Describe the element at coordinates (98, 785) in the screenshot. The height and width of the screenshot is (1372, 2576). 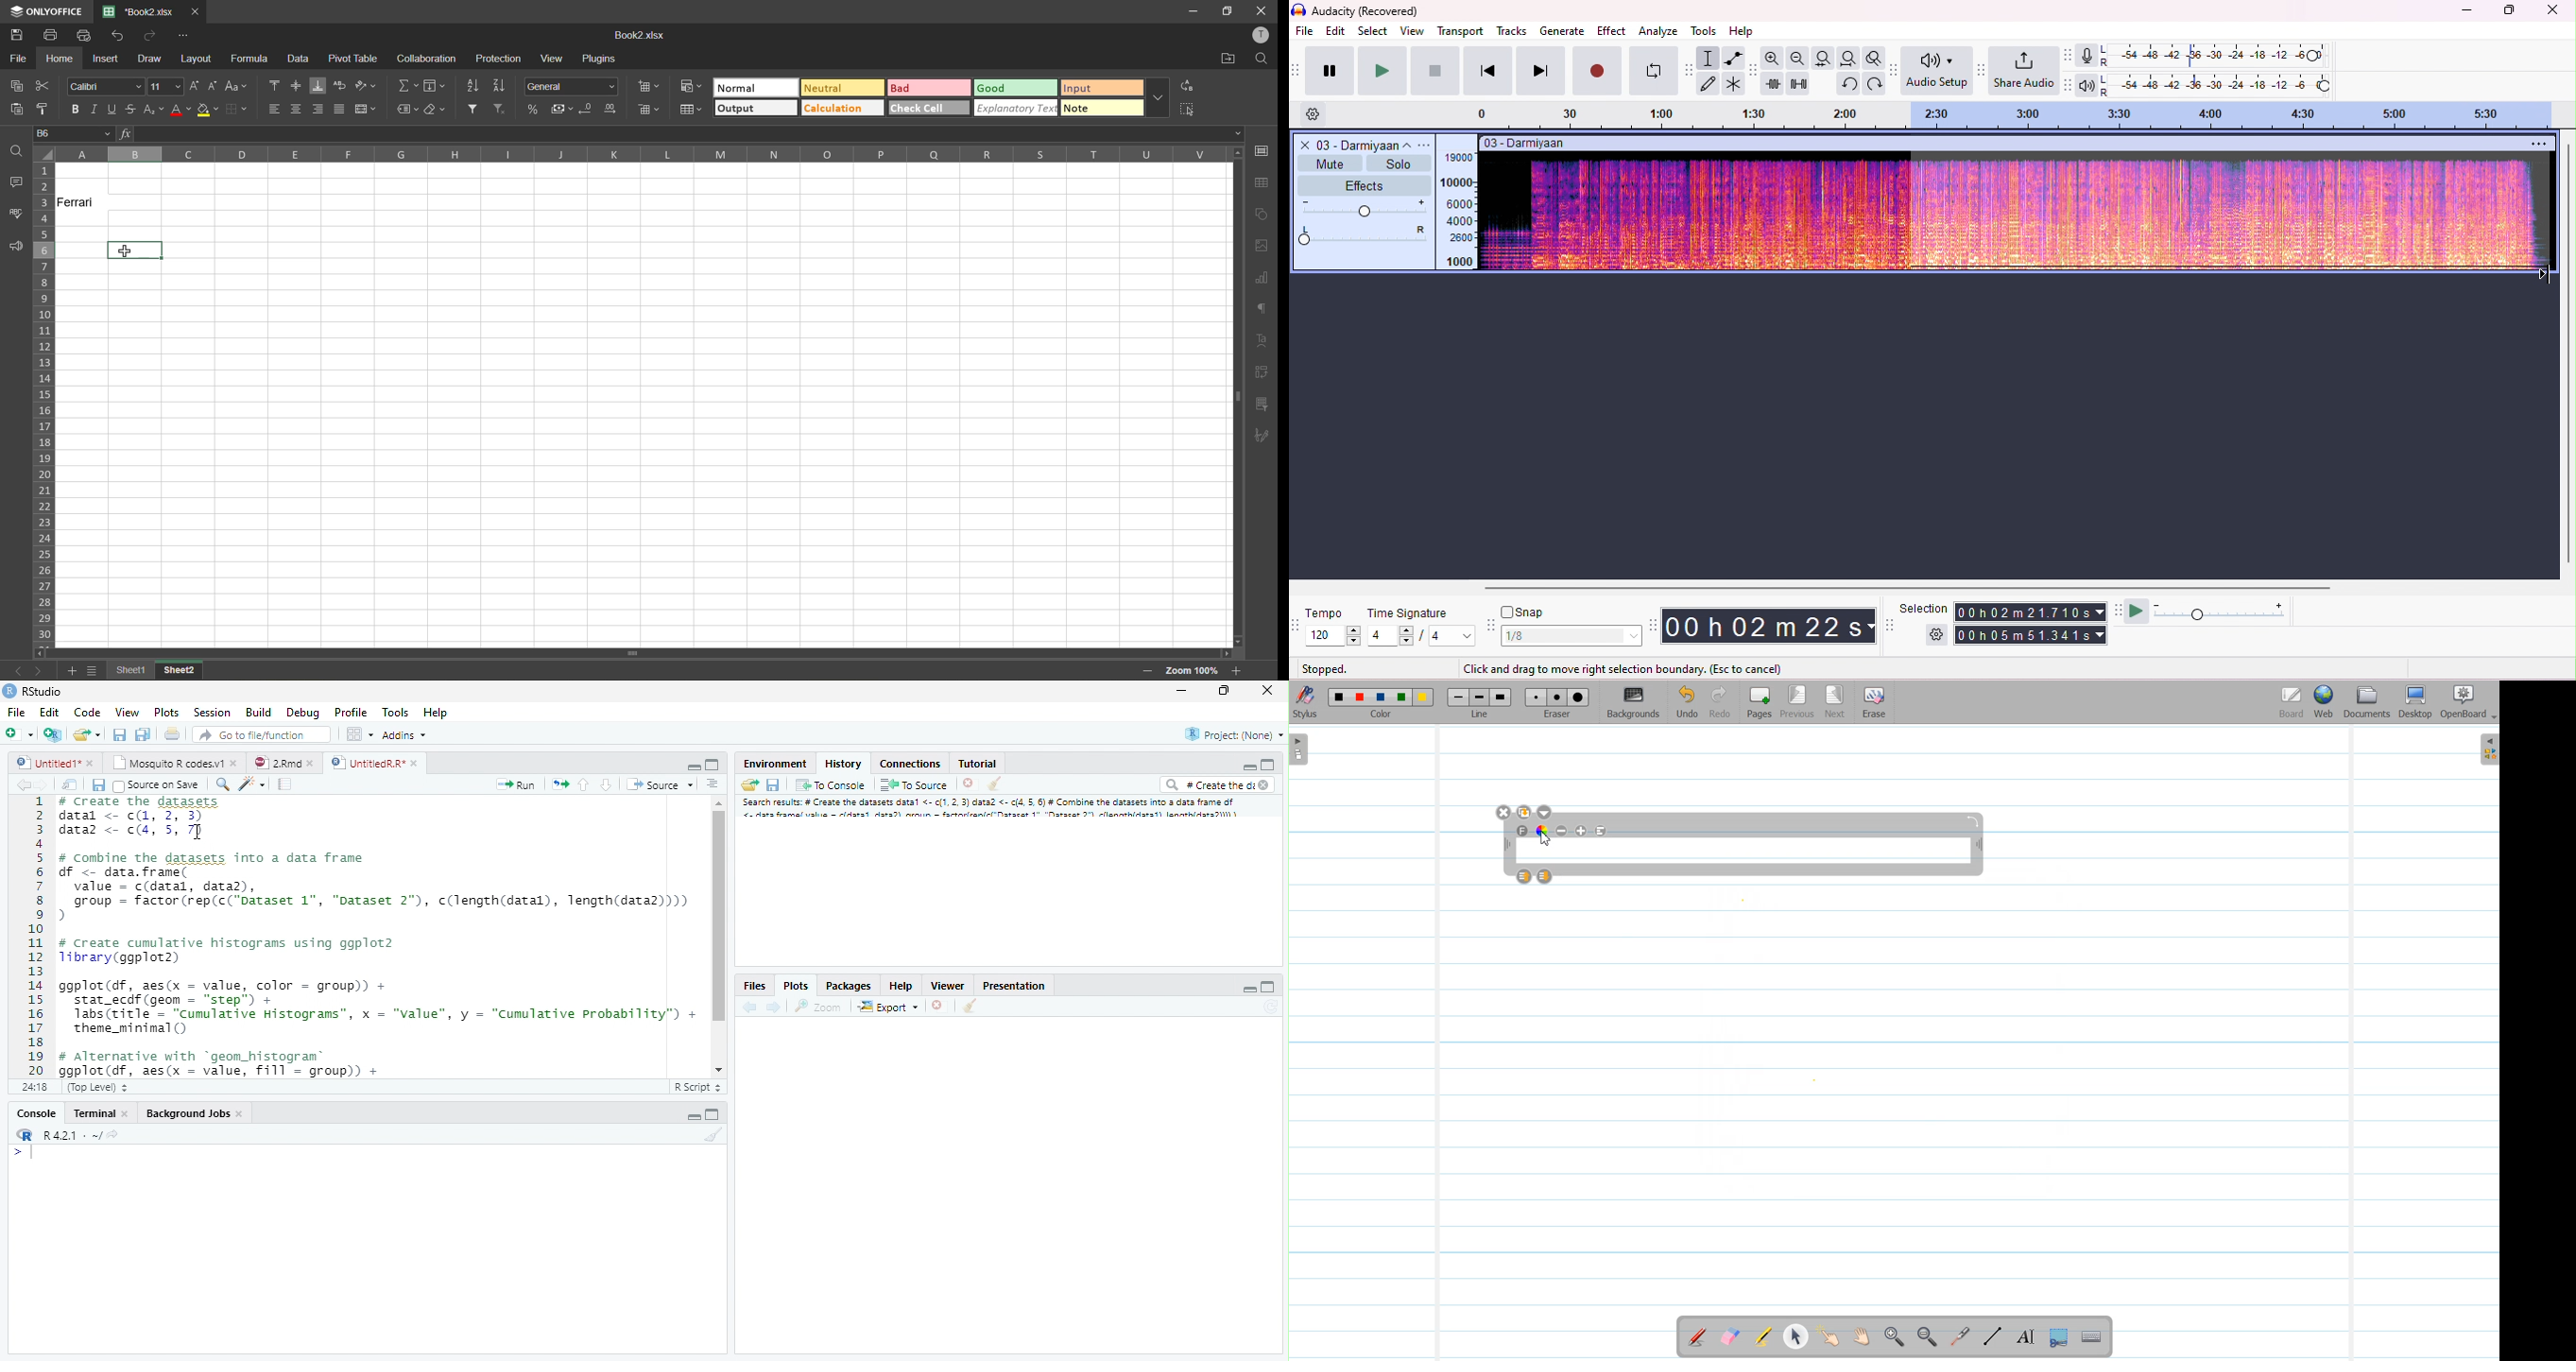
I see `Save` at that location.